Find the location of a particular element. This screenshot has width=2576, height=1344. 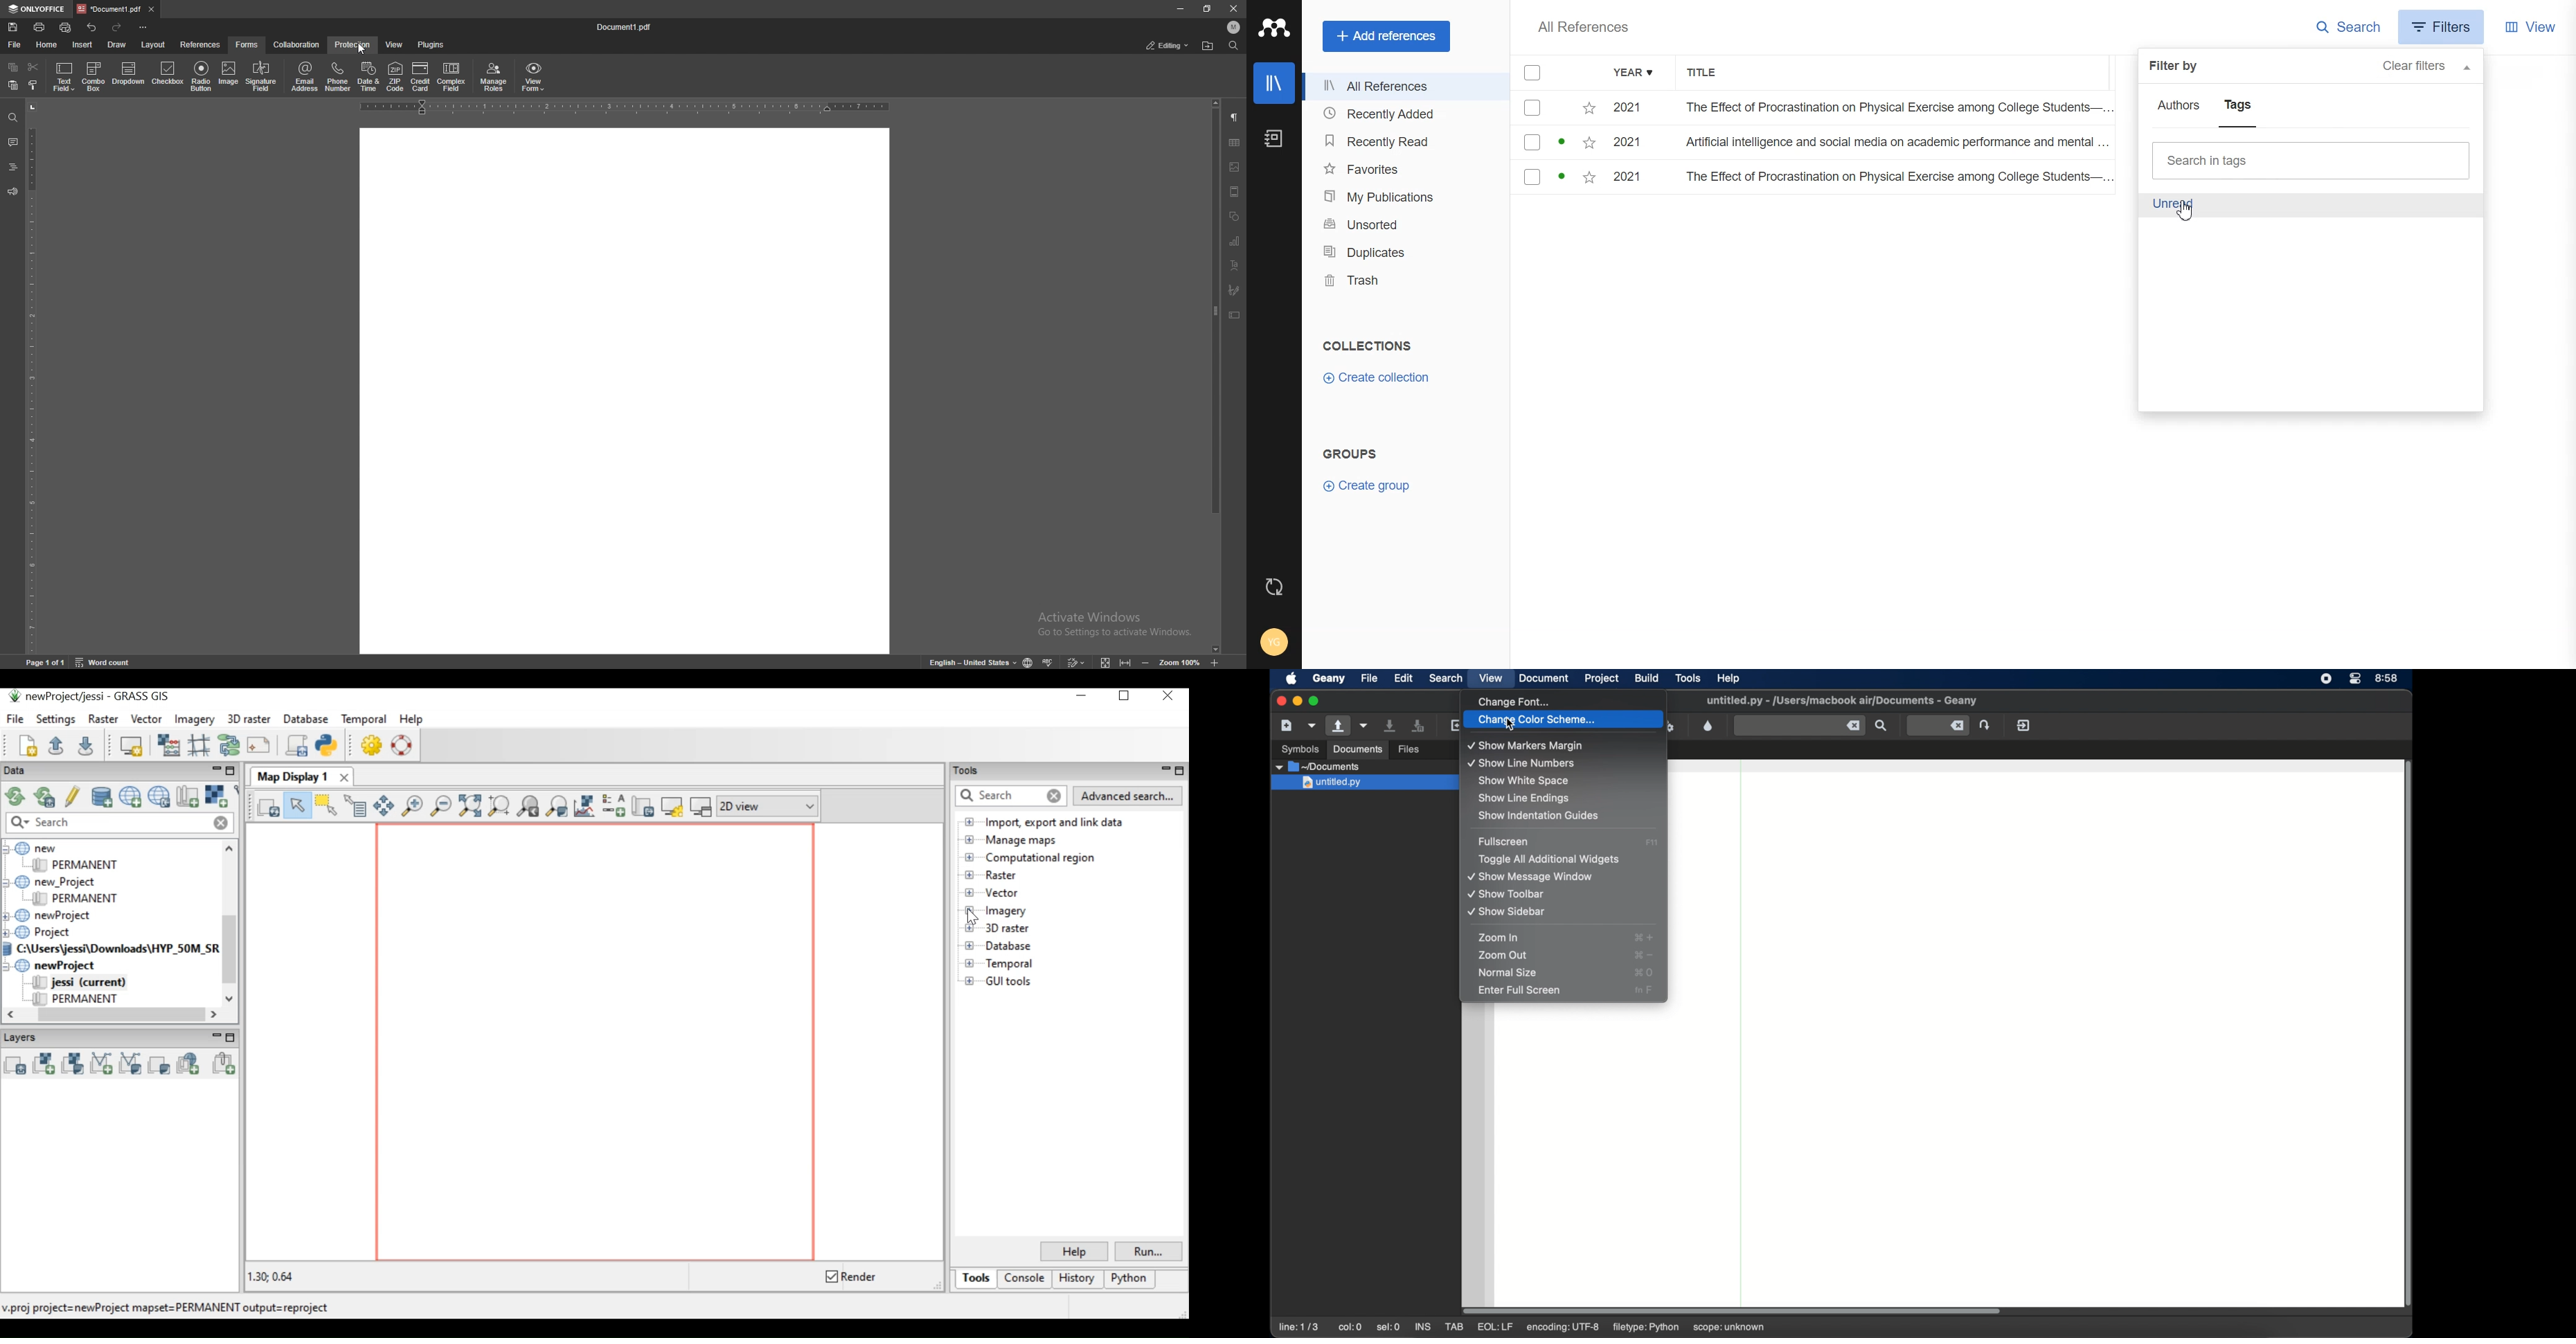

create a new file is located at coordinates (1286, 725).